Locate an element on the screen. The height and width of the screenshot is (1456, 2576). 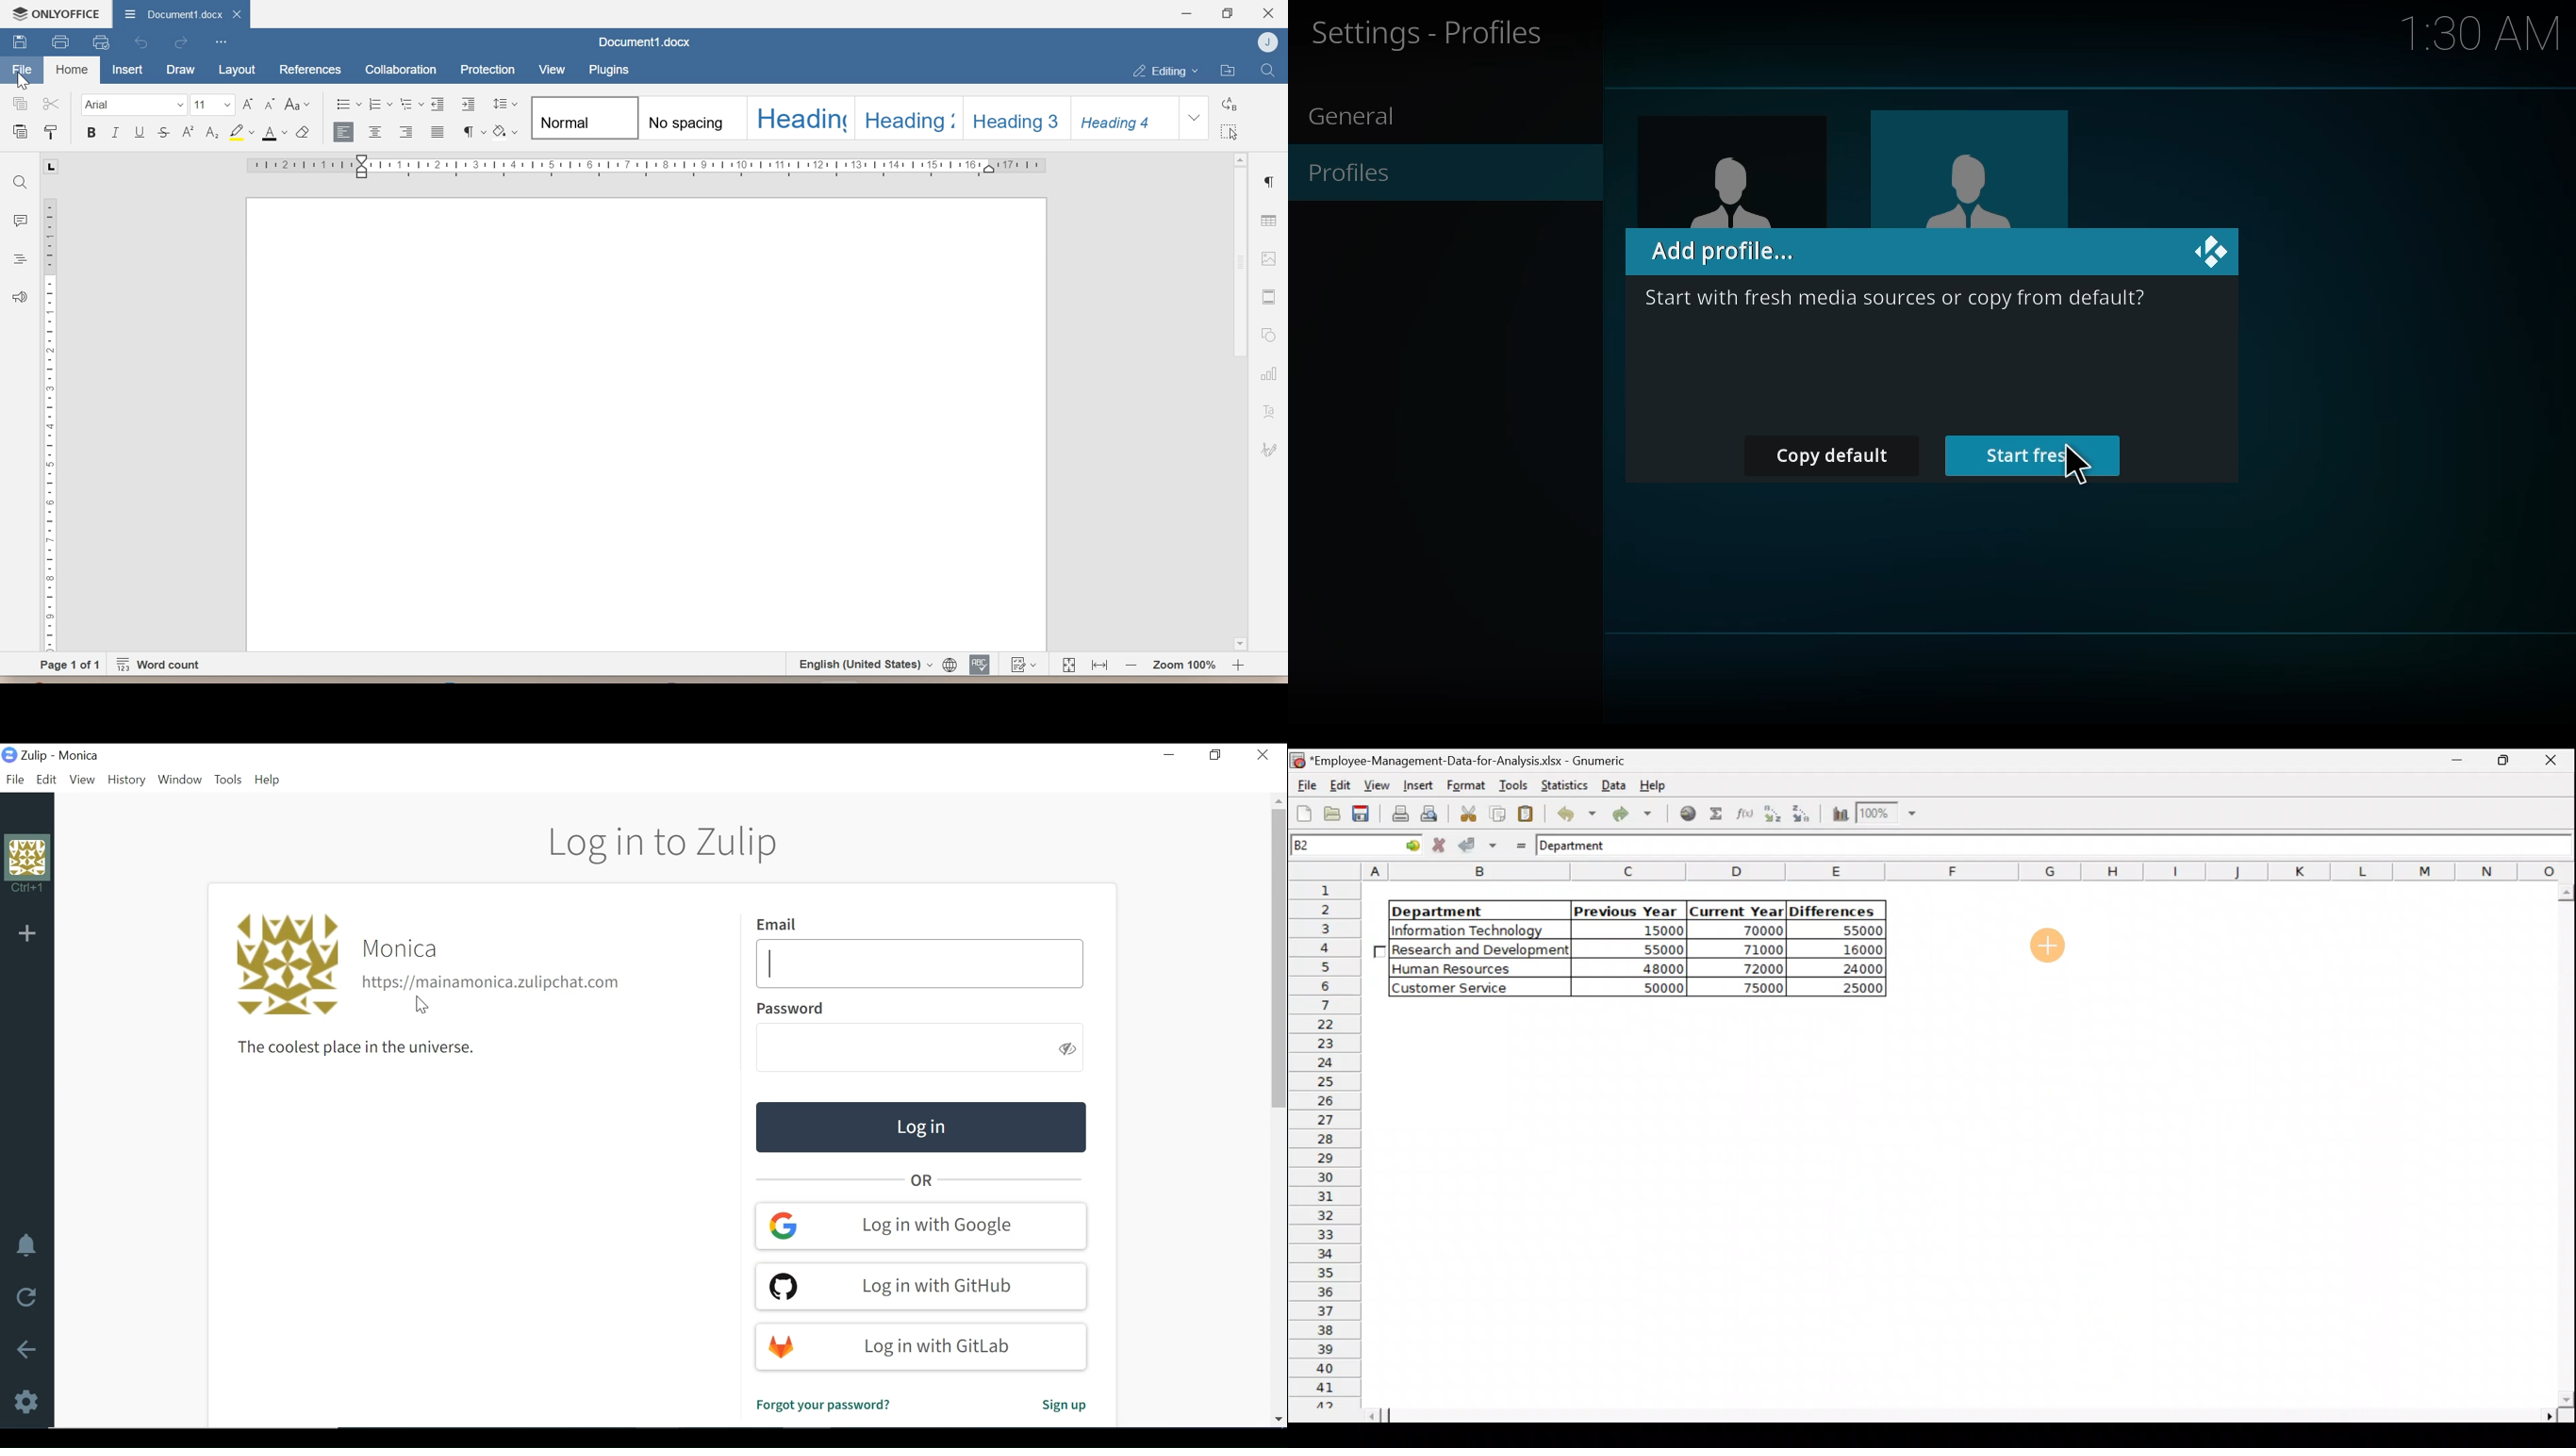
16000 is located at coordinates (1852, 950).